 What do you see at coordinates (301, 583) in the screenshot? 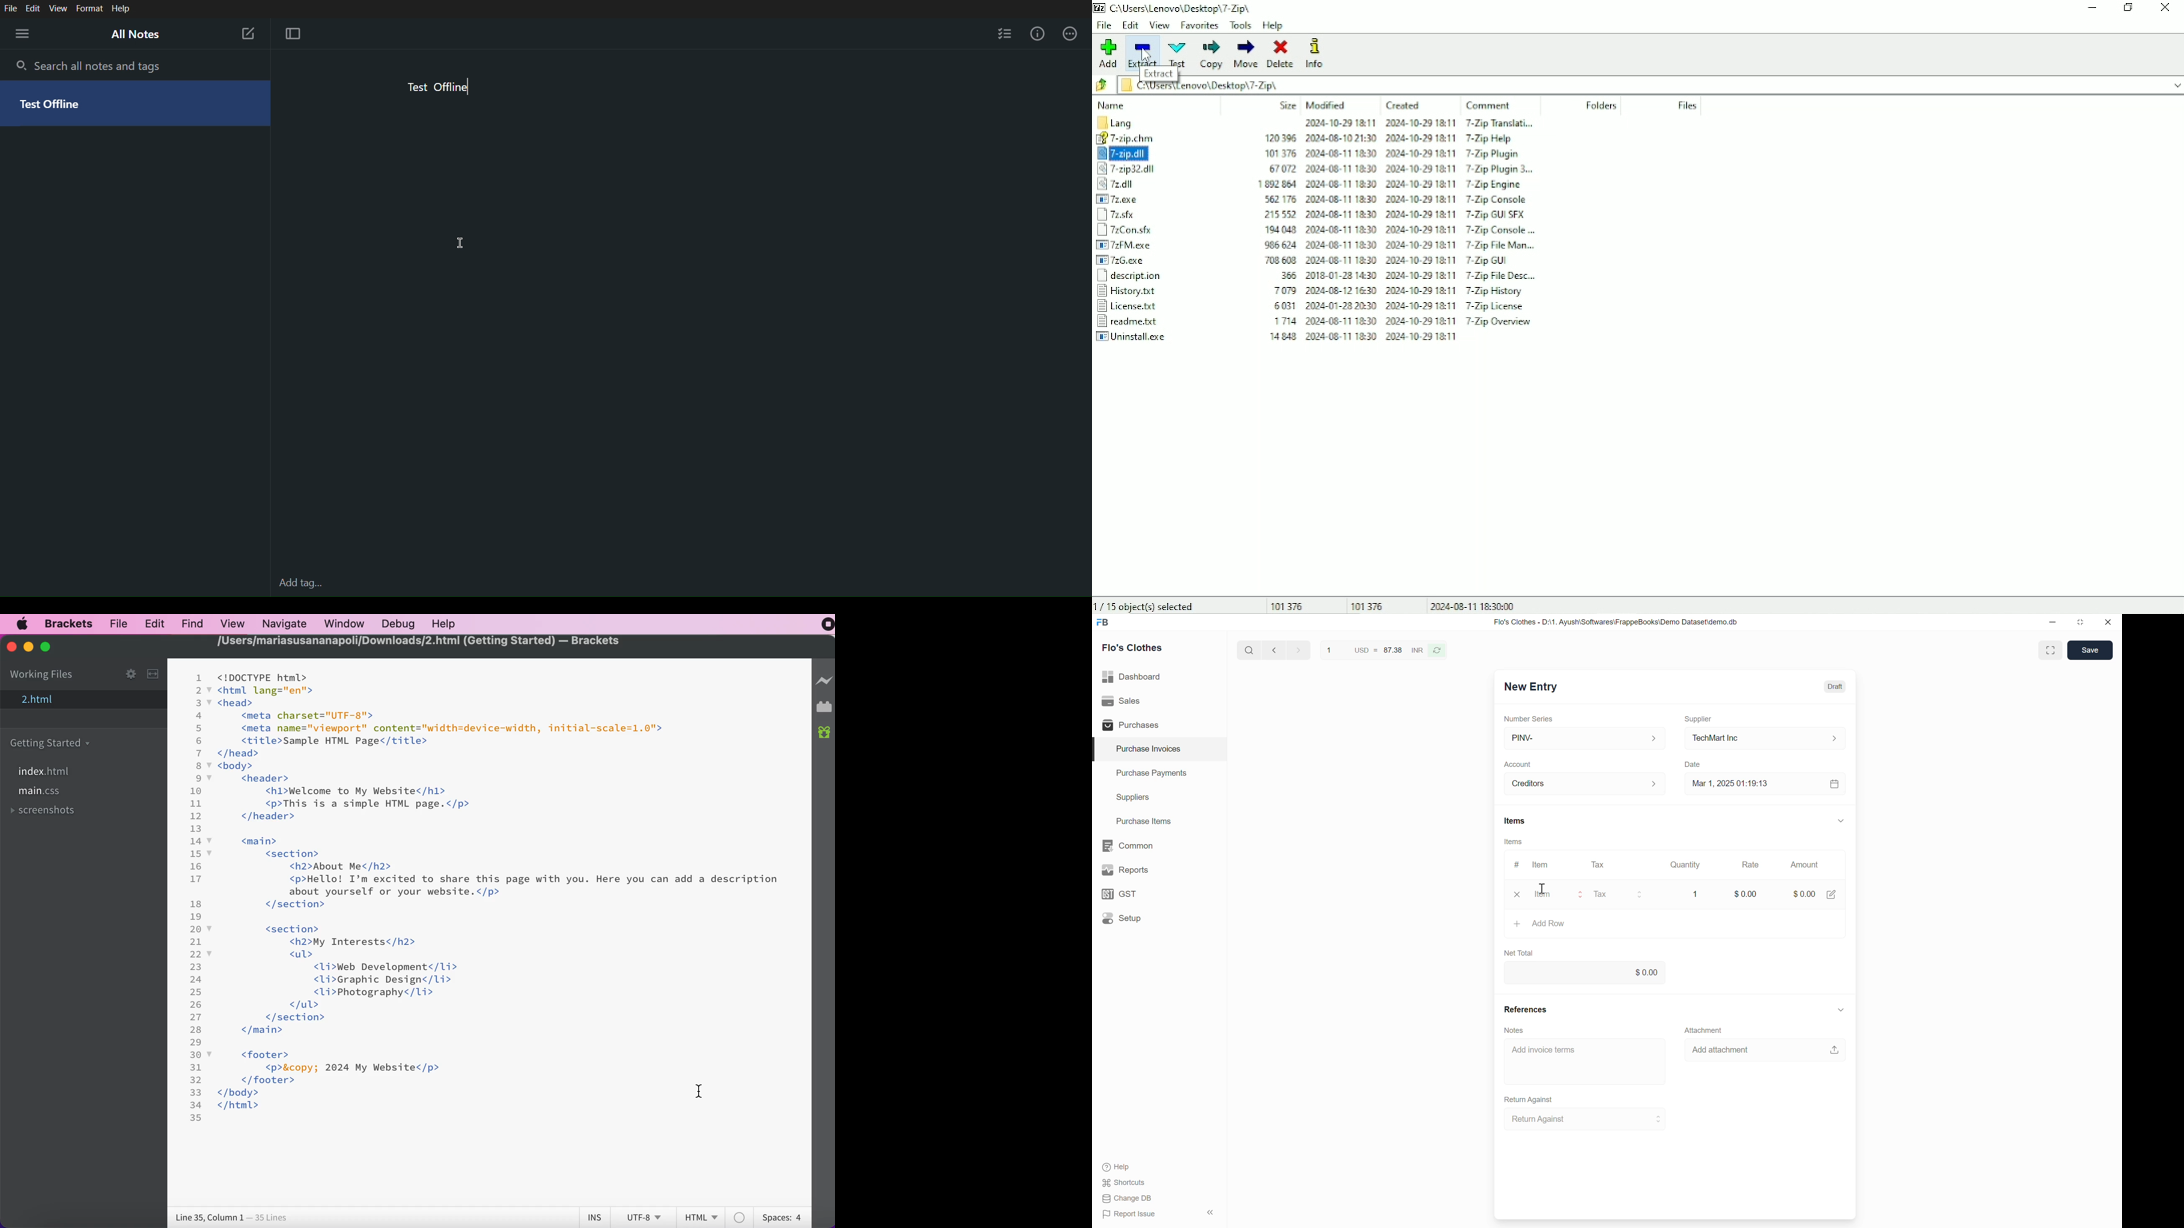
I see `Add tag` at bounding box center [301, 583].